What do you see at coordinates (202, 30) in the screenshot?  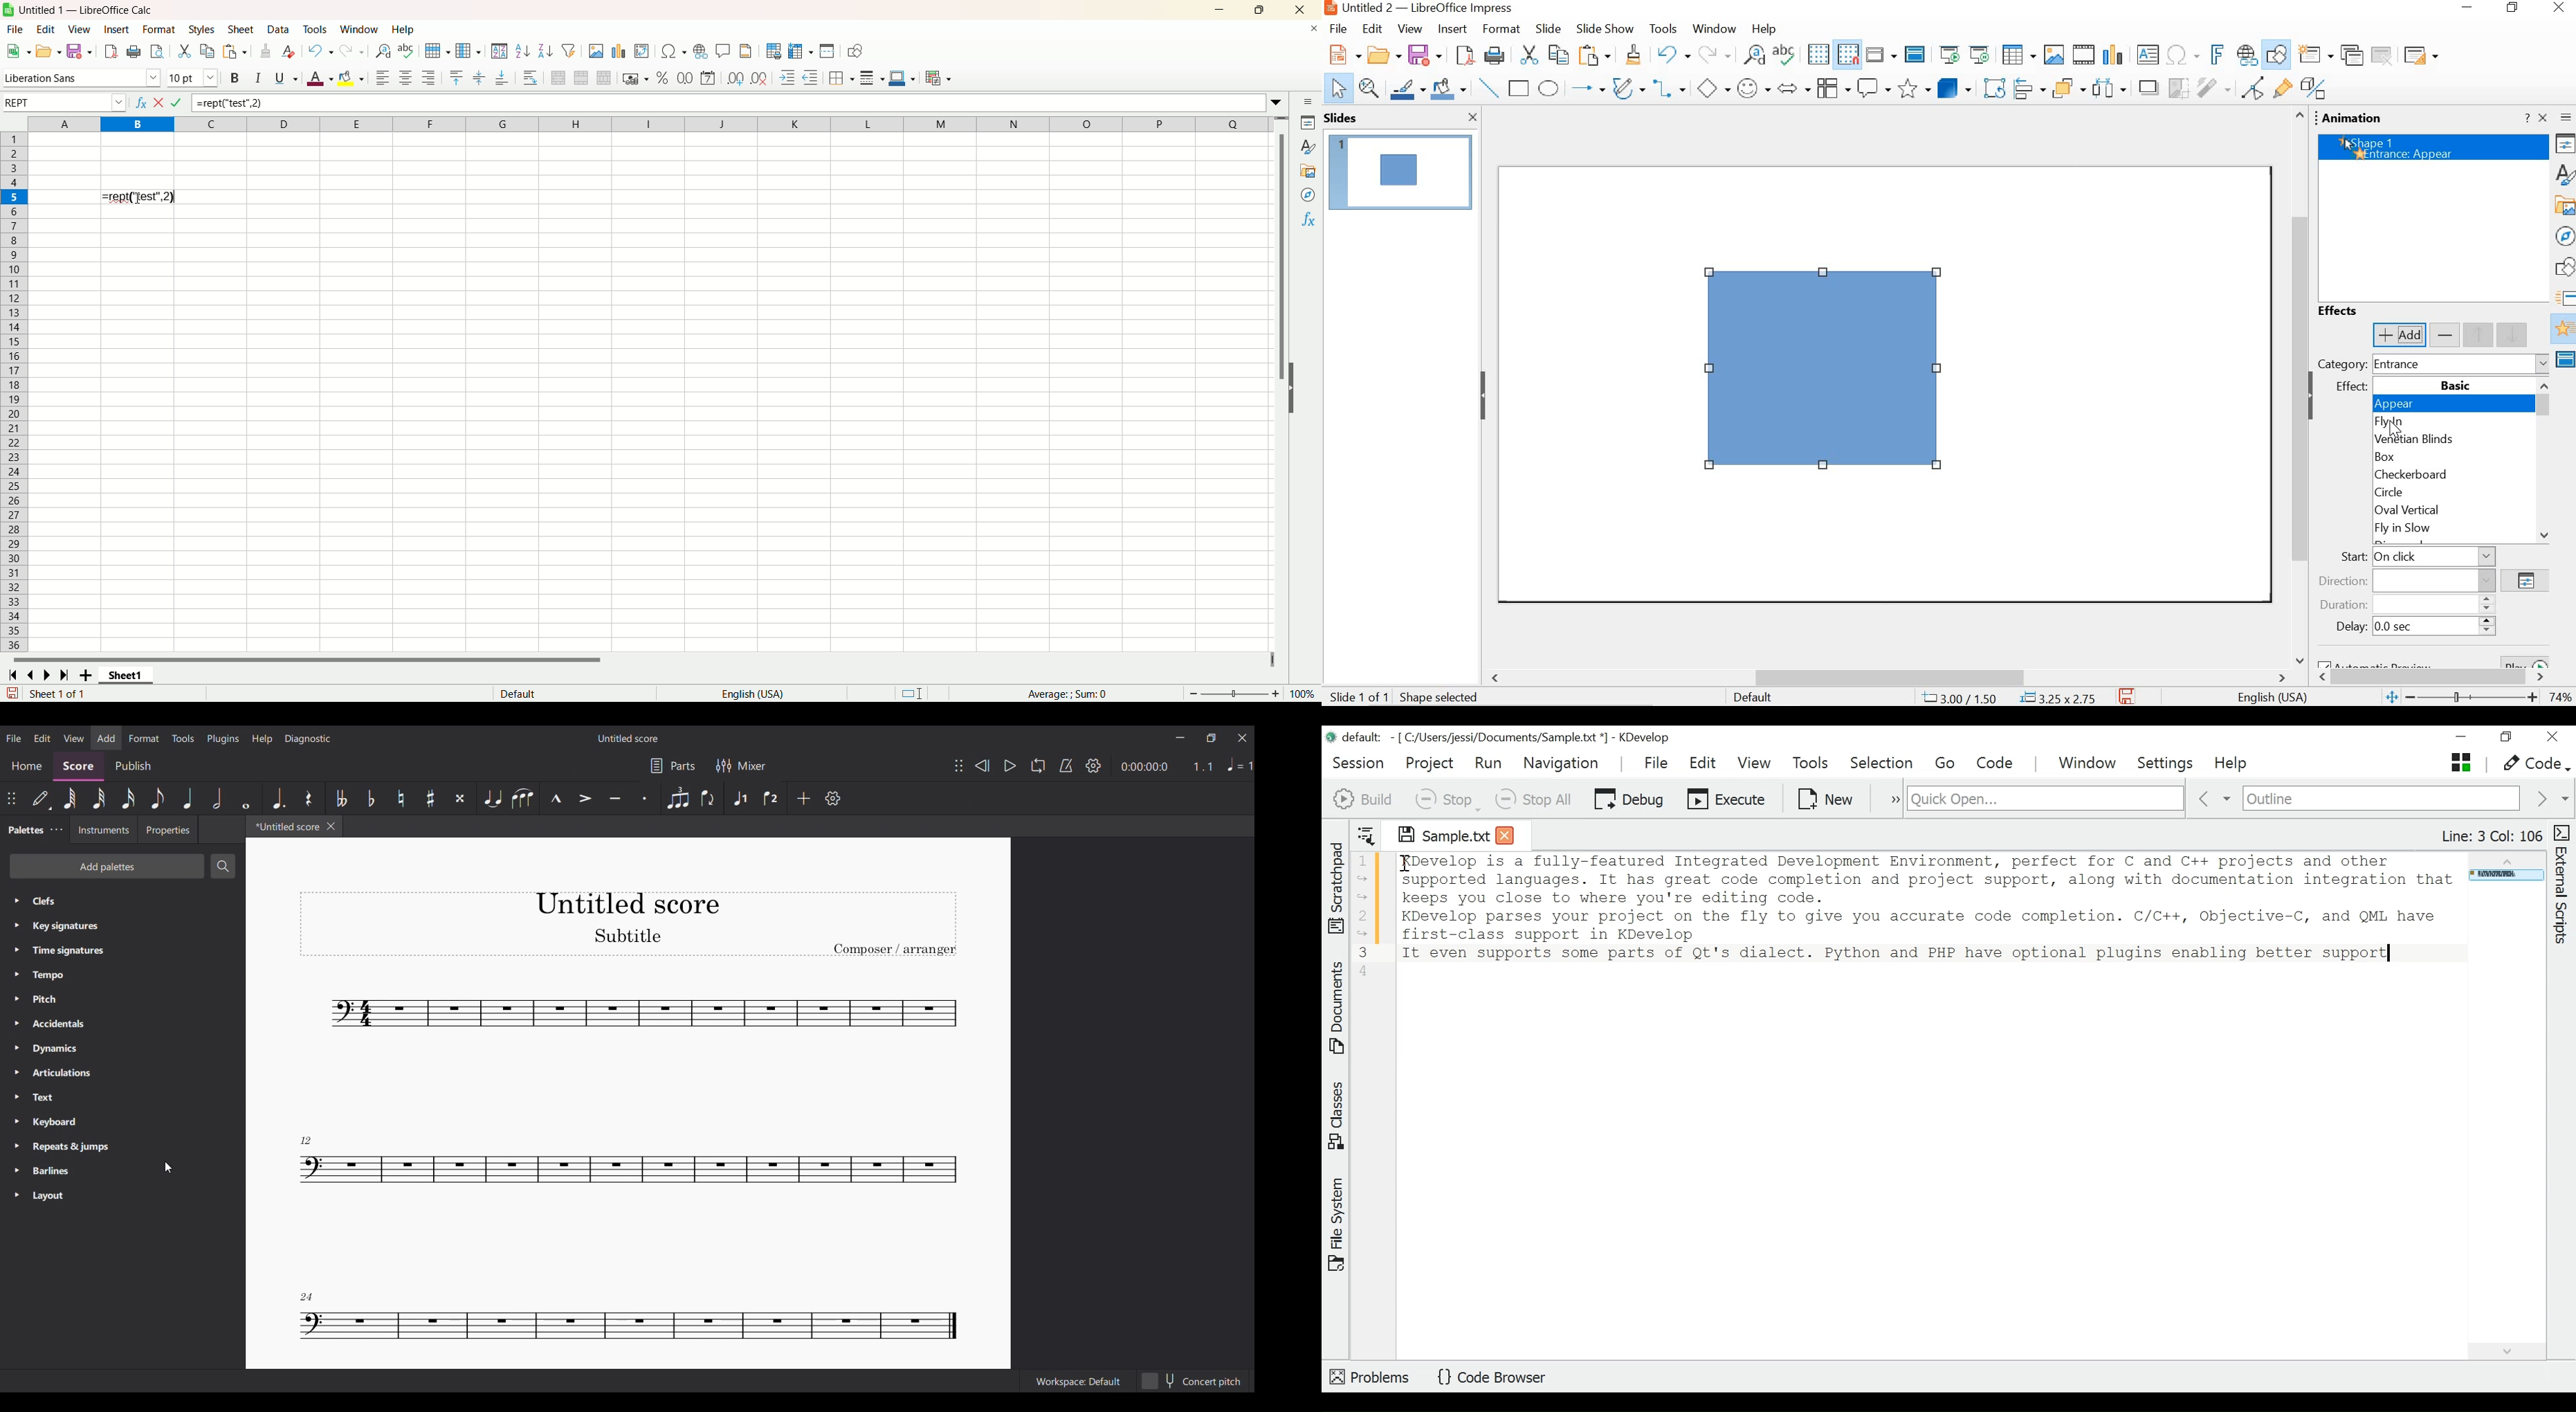 I see `styles` at bounding box center [202, 30].